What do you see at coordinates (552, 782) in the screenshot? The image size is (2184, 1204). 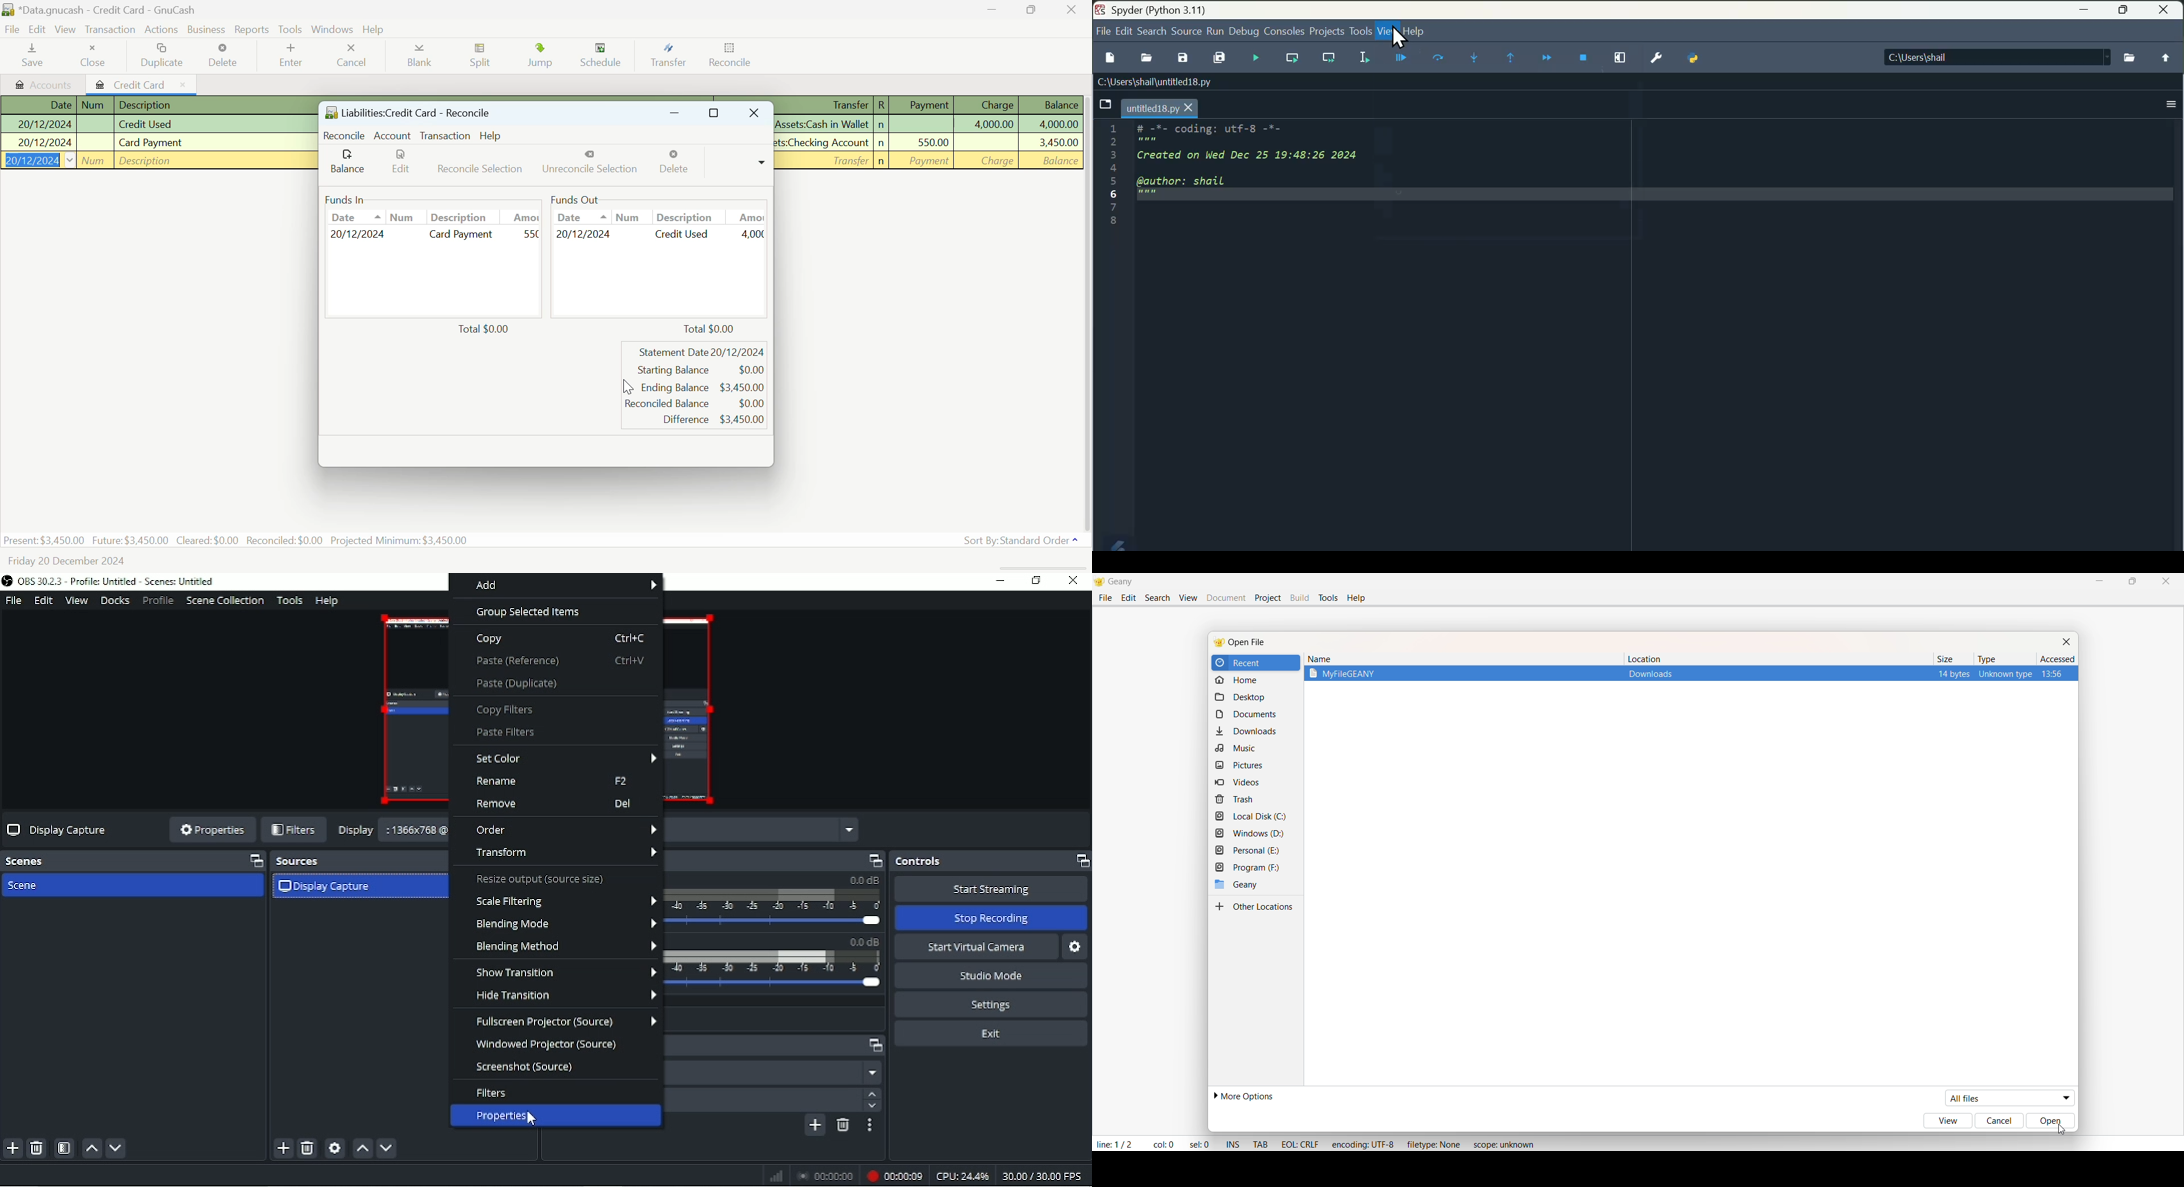 I see `Rename` at bounding box center [552, 782].